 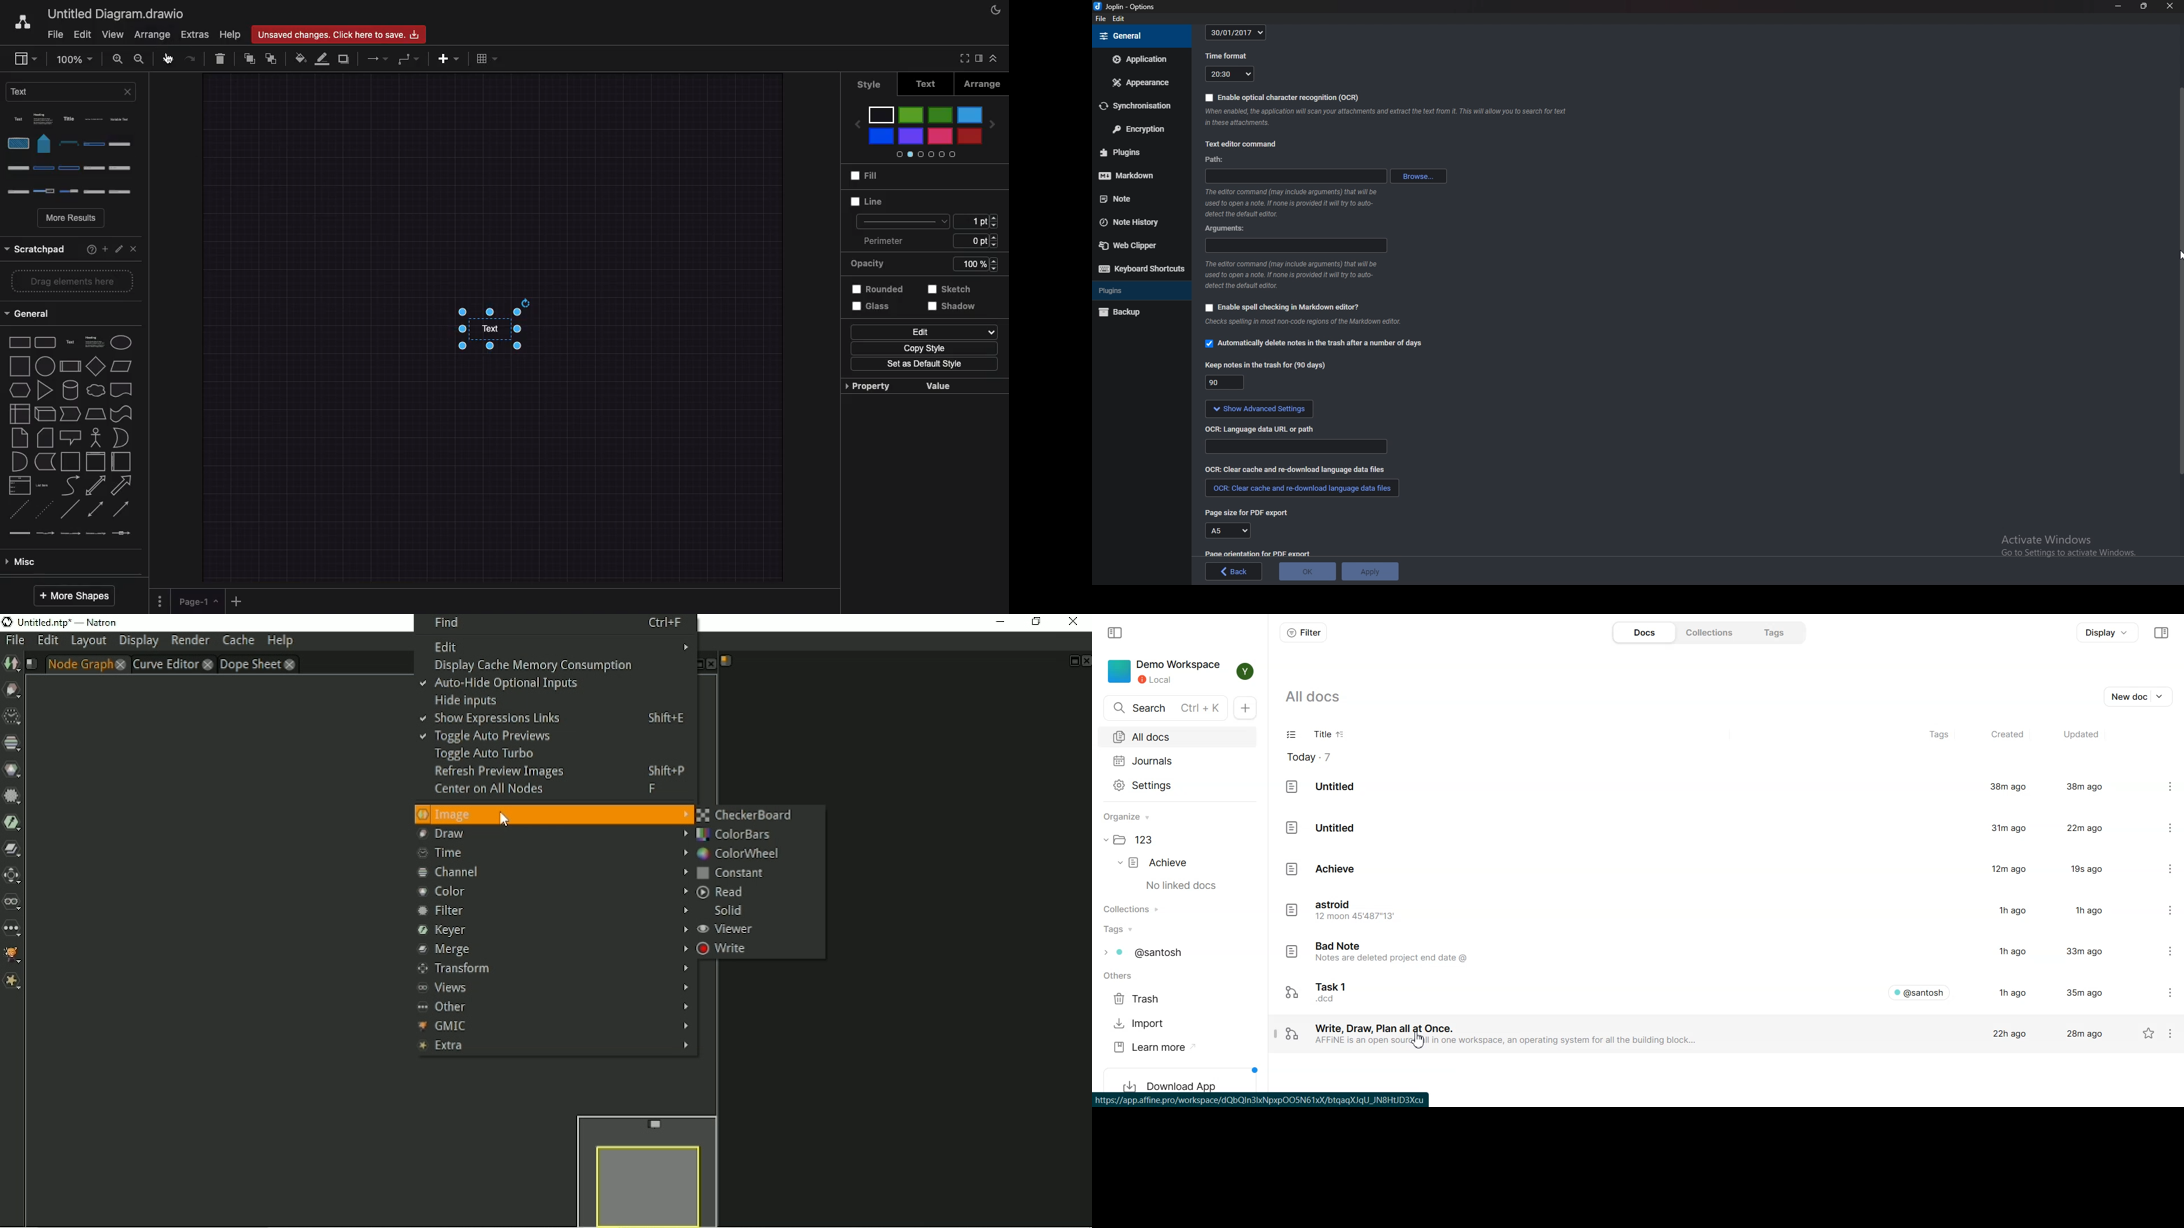 What do you see at coordinates (1220, 159) in the screenshot?
I see `path` at bounding box center [1220, 159].